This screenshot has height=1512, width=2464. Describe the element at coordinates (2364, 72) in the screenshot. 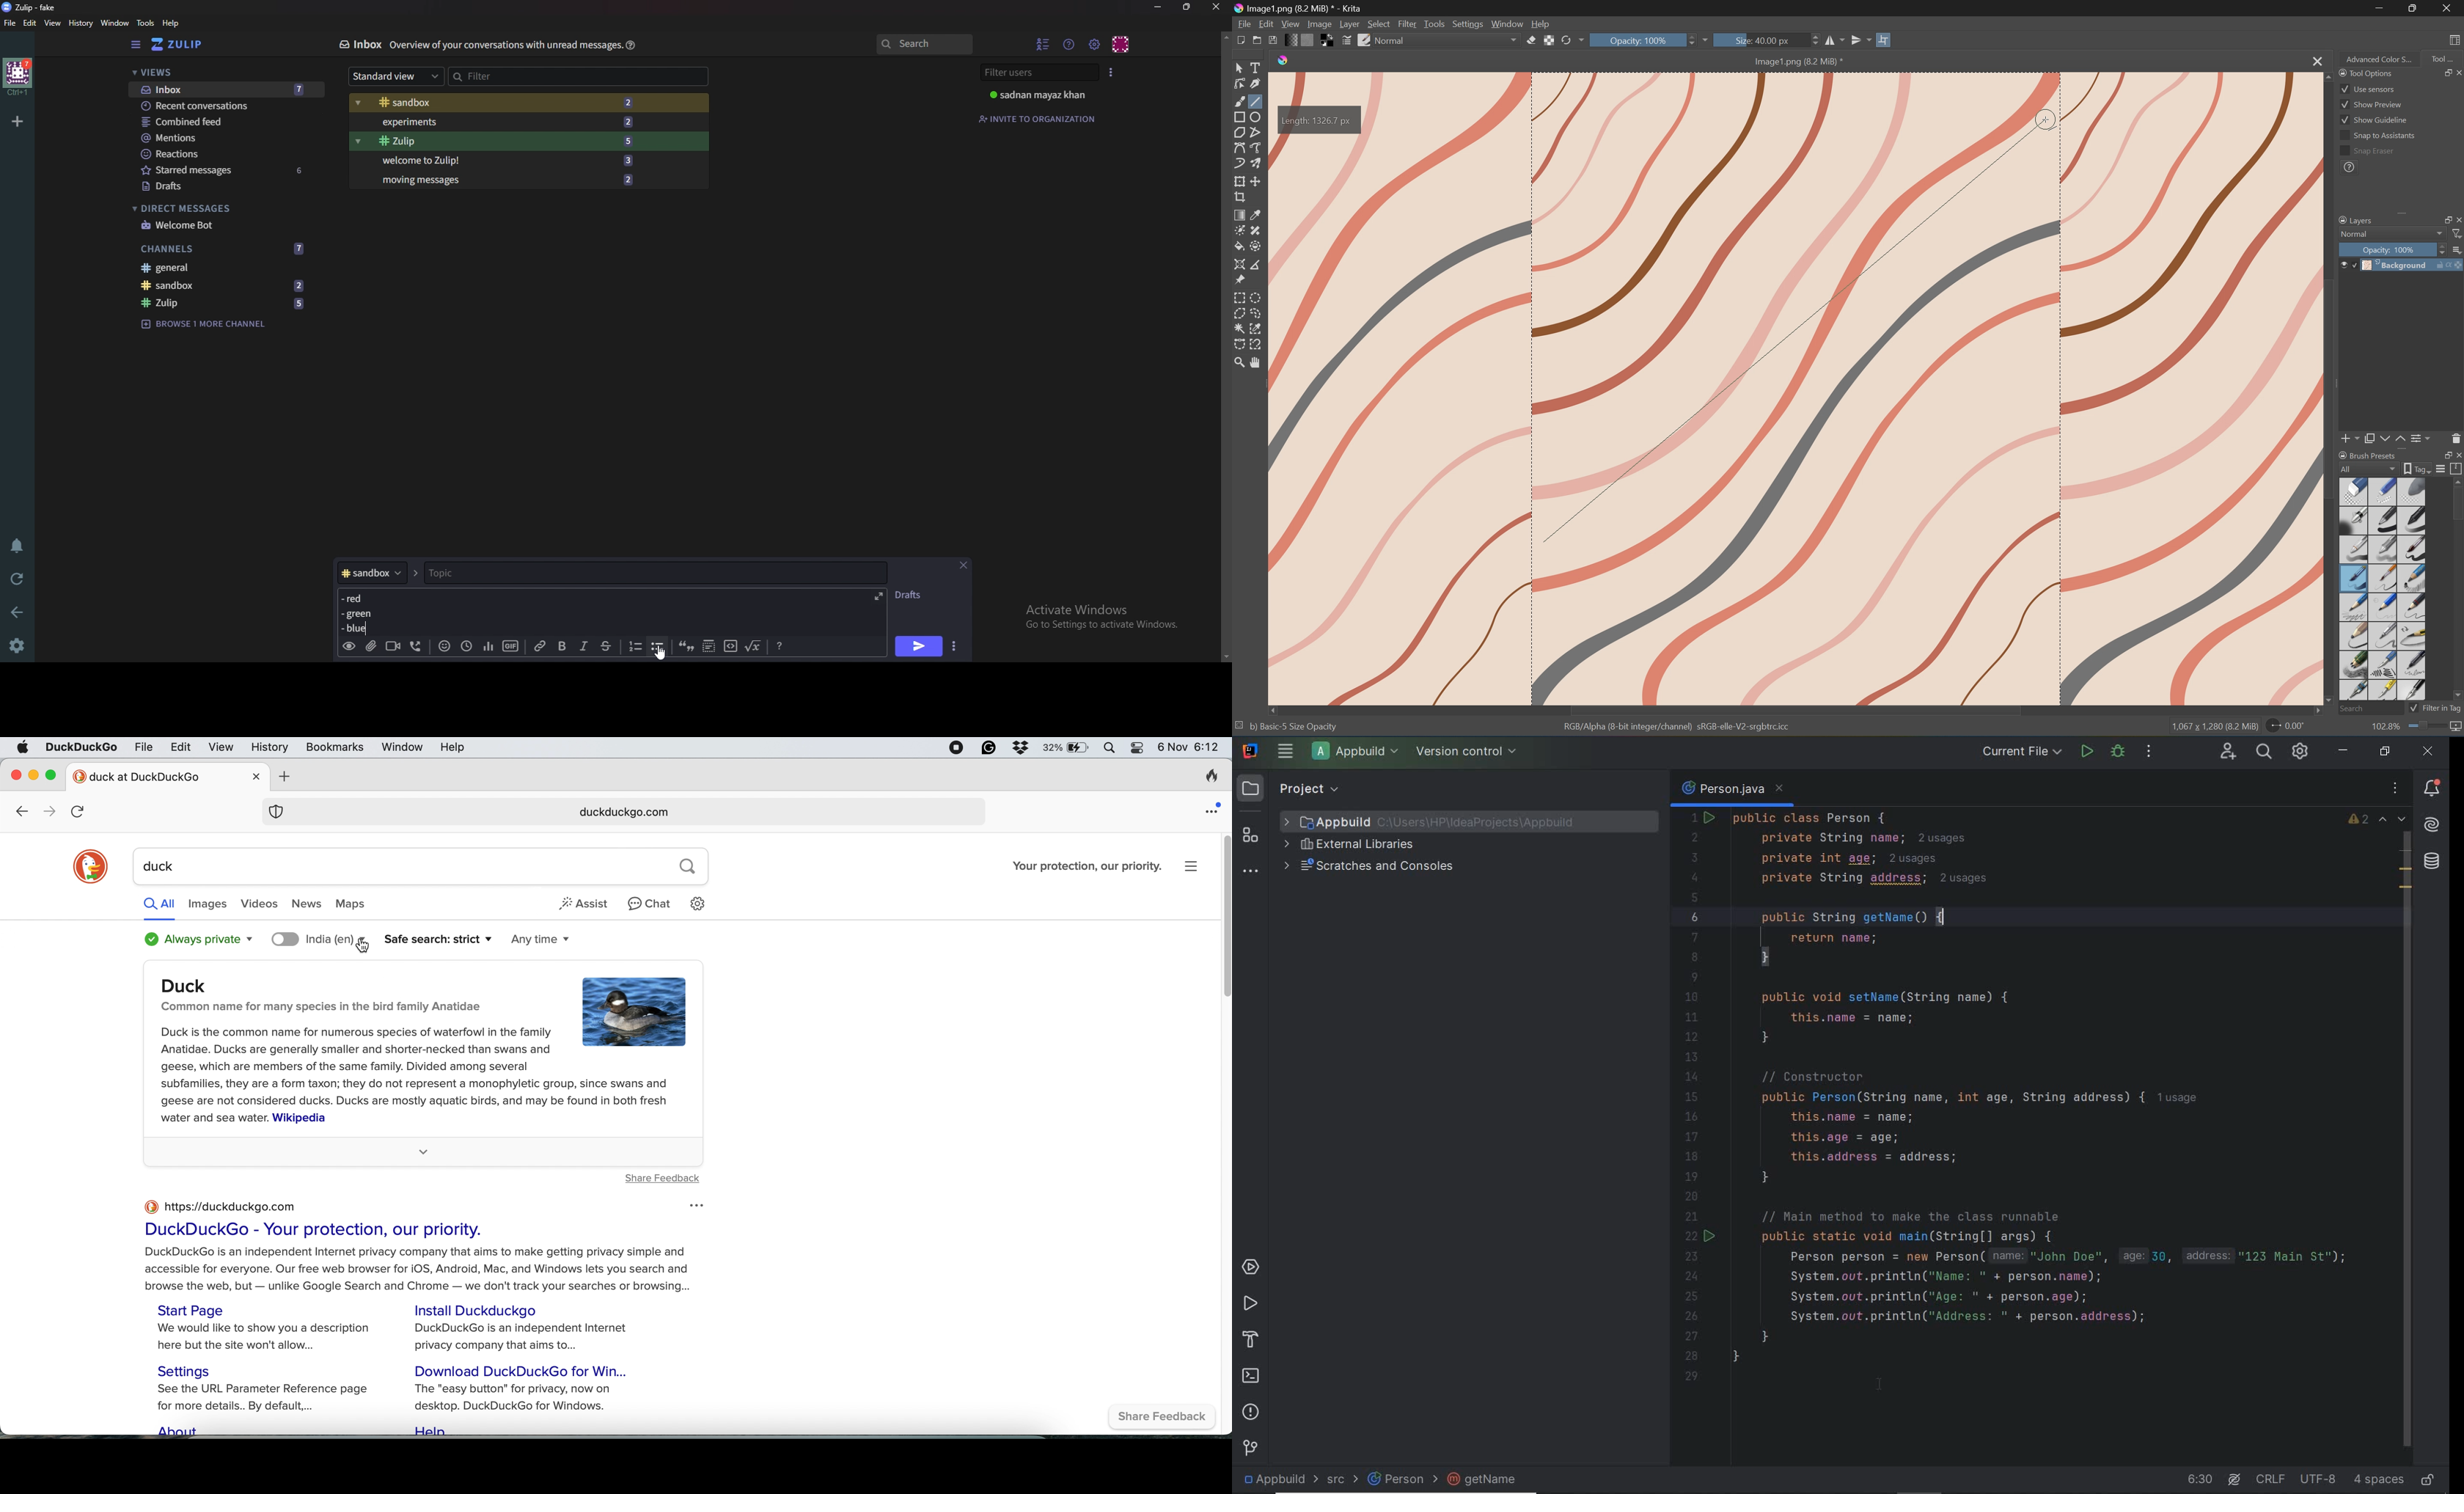

I see `Tool Options` at that location.